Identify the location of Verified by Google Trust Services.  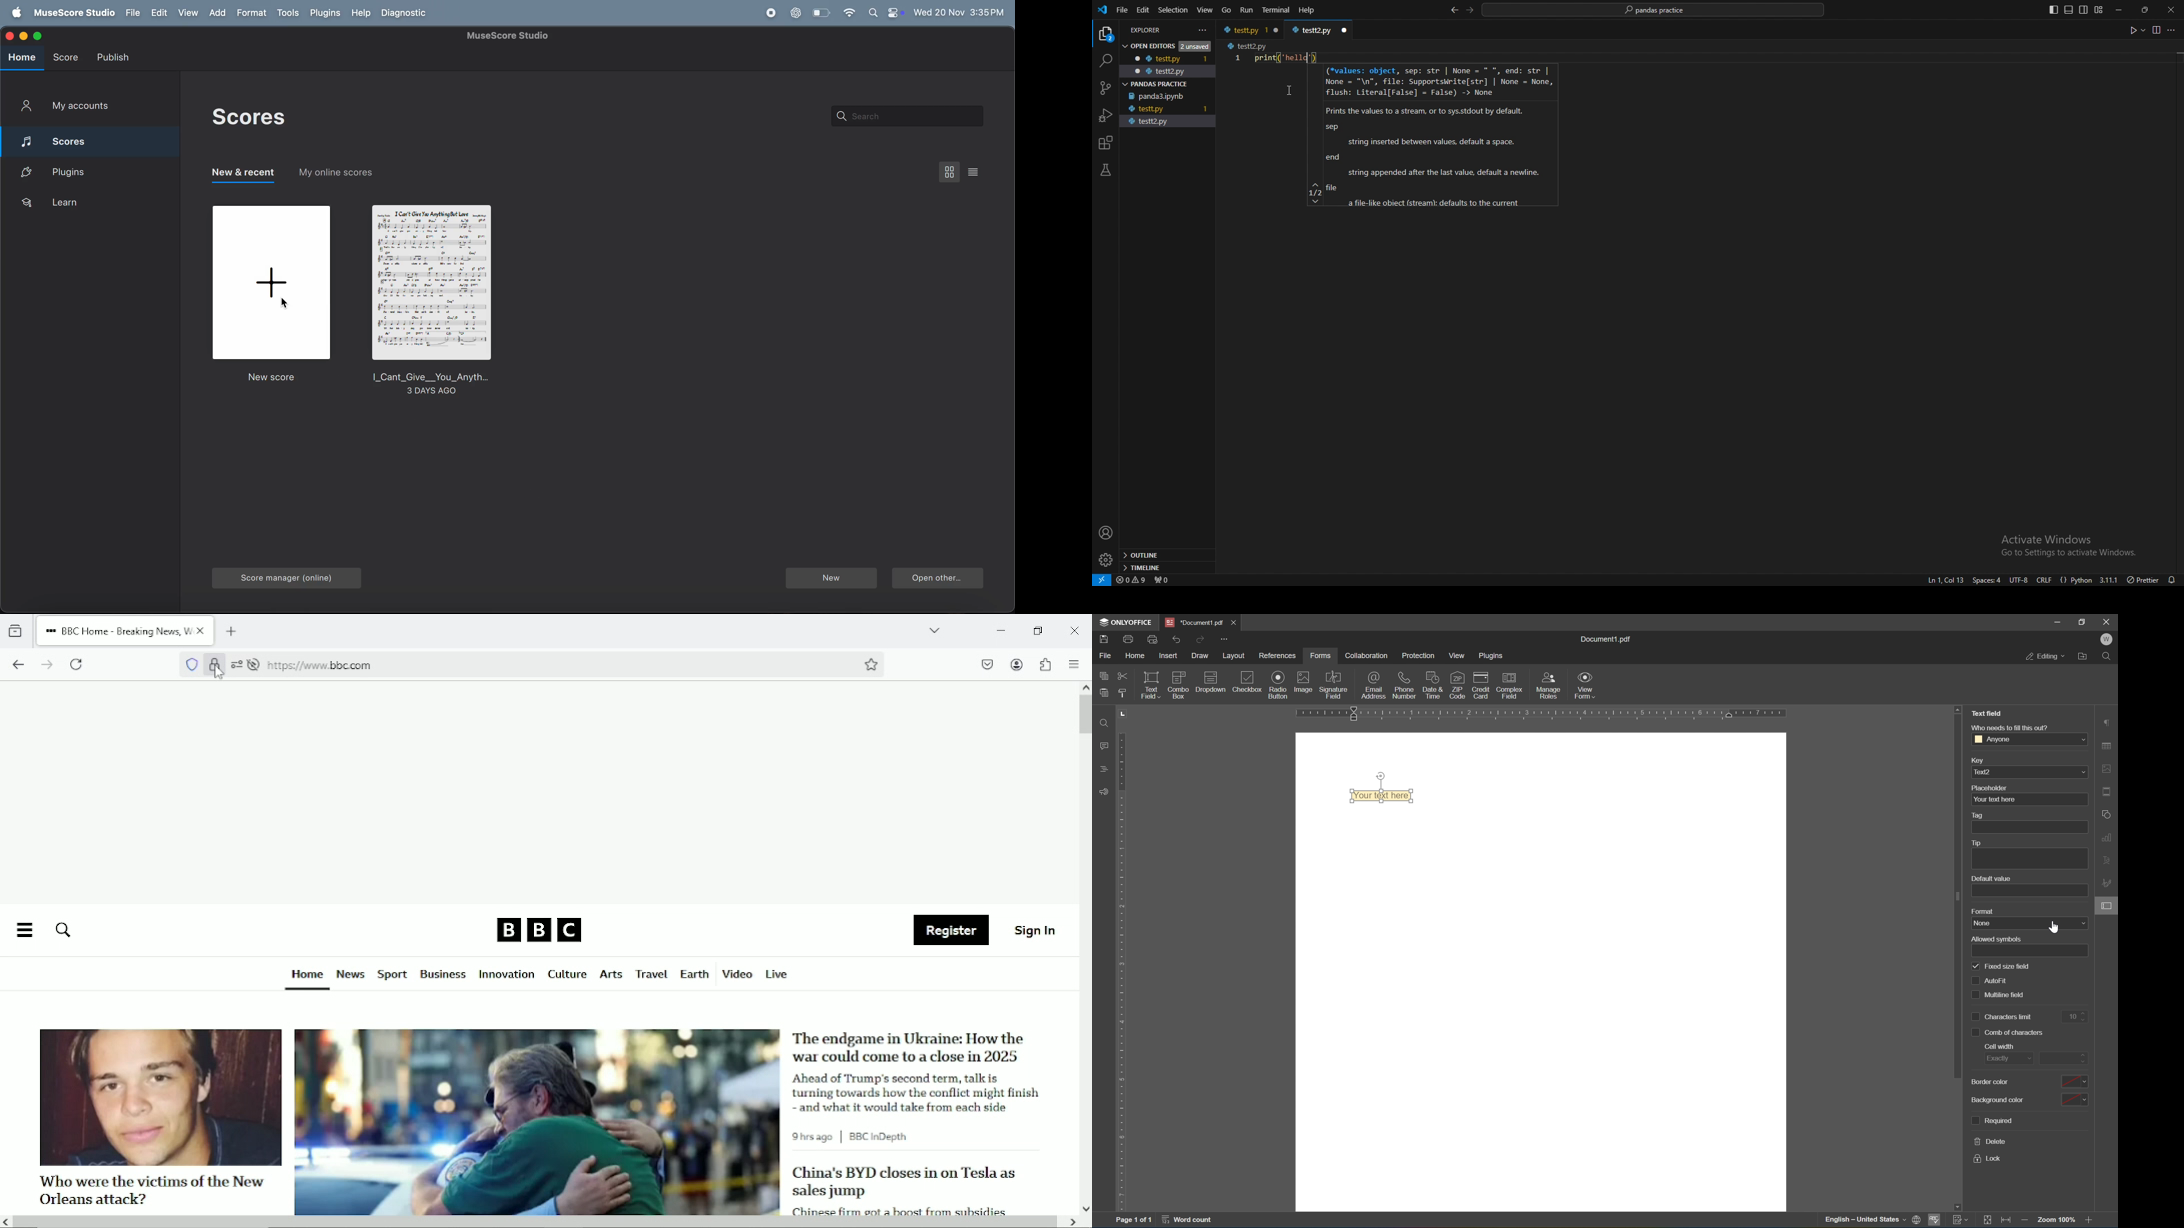
(213, 667).